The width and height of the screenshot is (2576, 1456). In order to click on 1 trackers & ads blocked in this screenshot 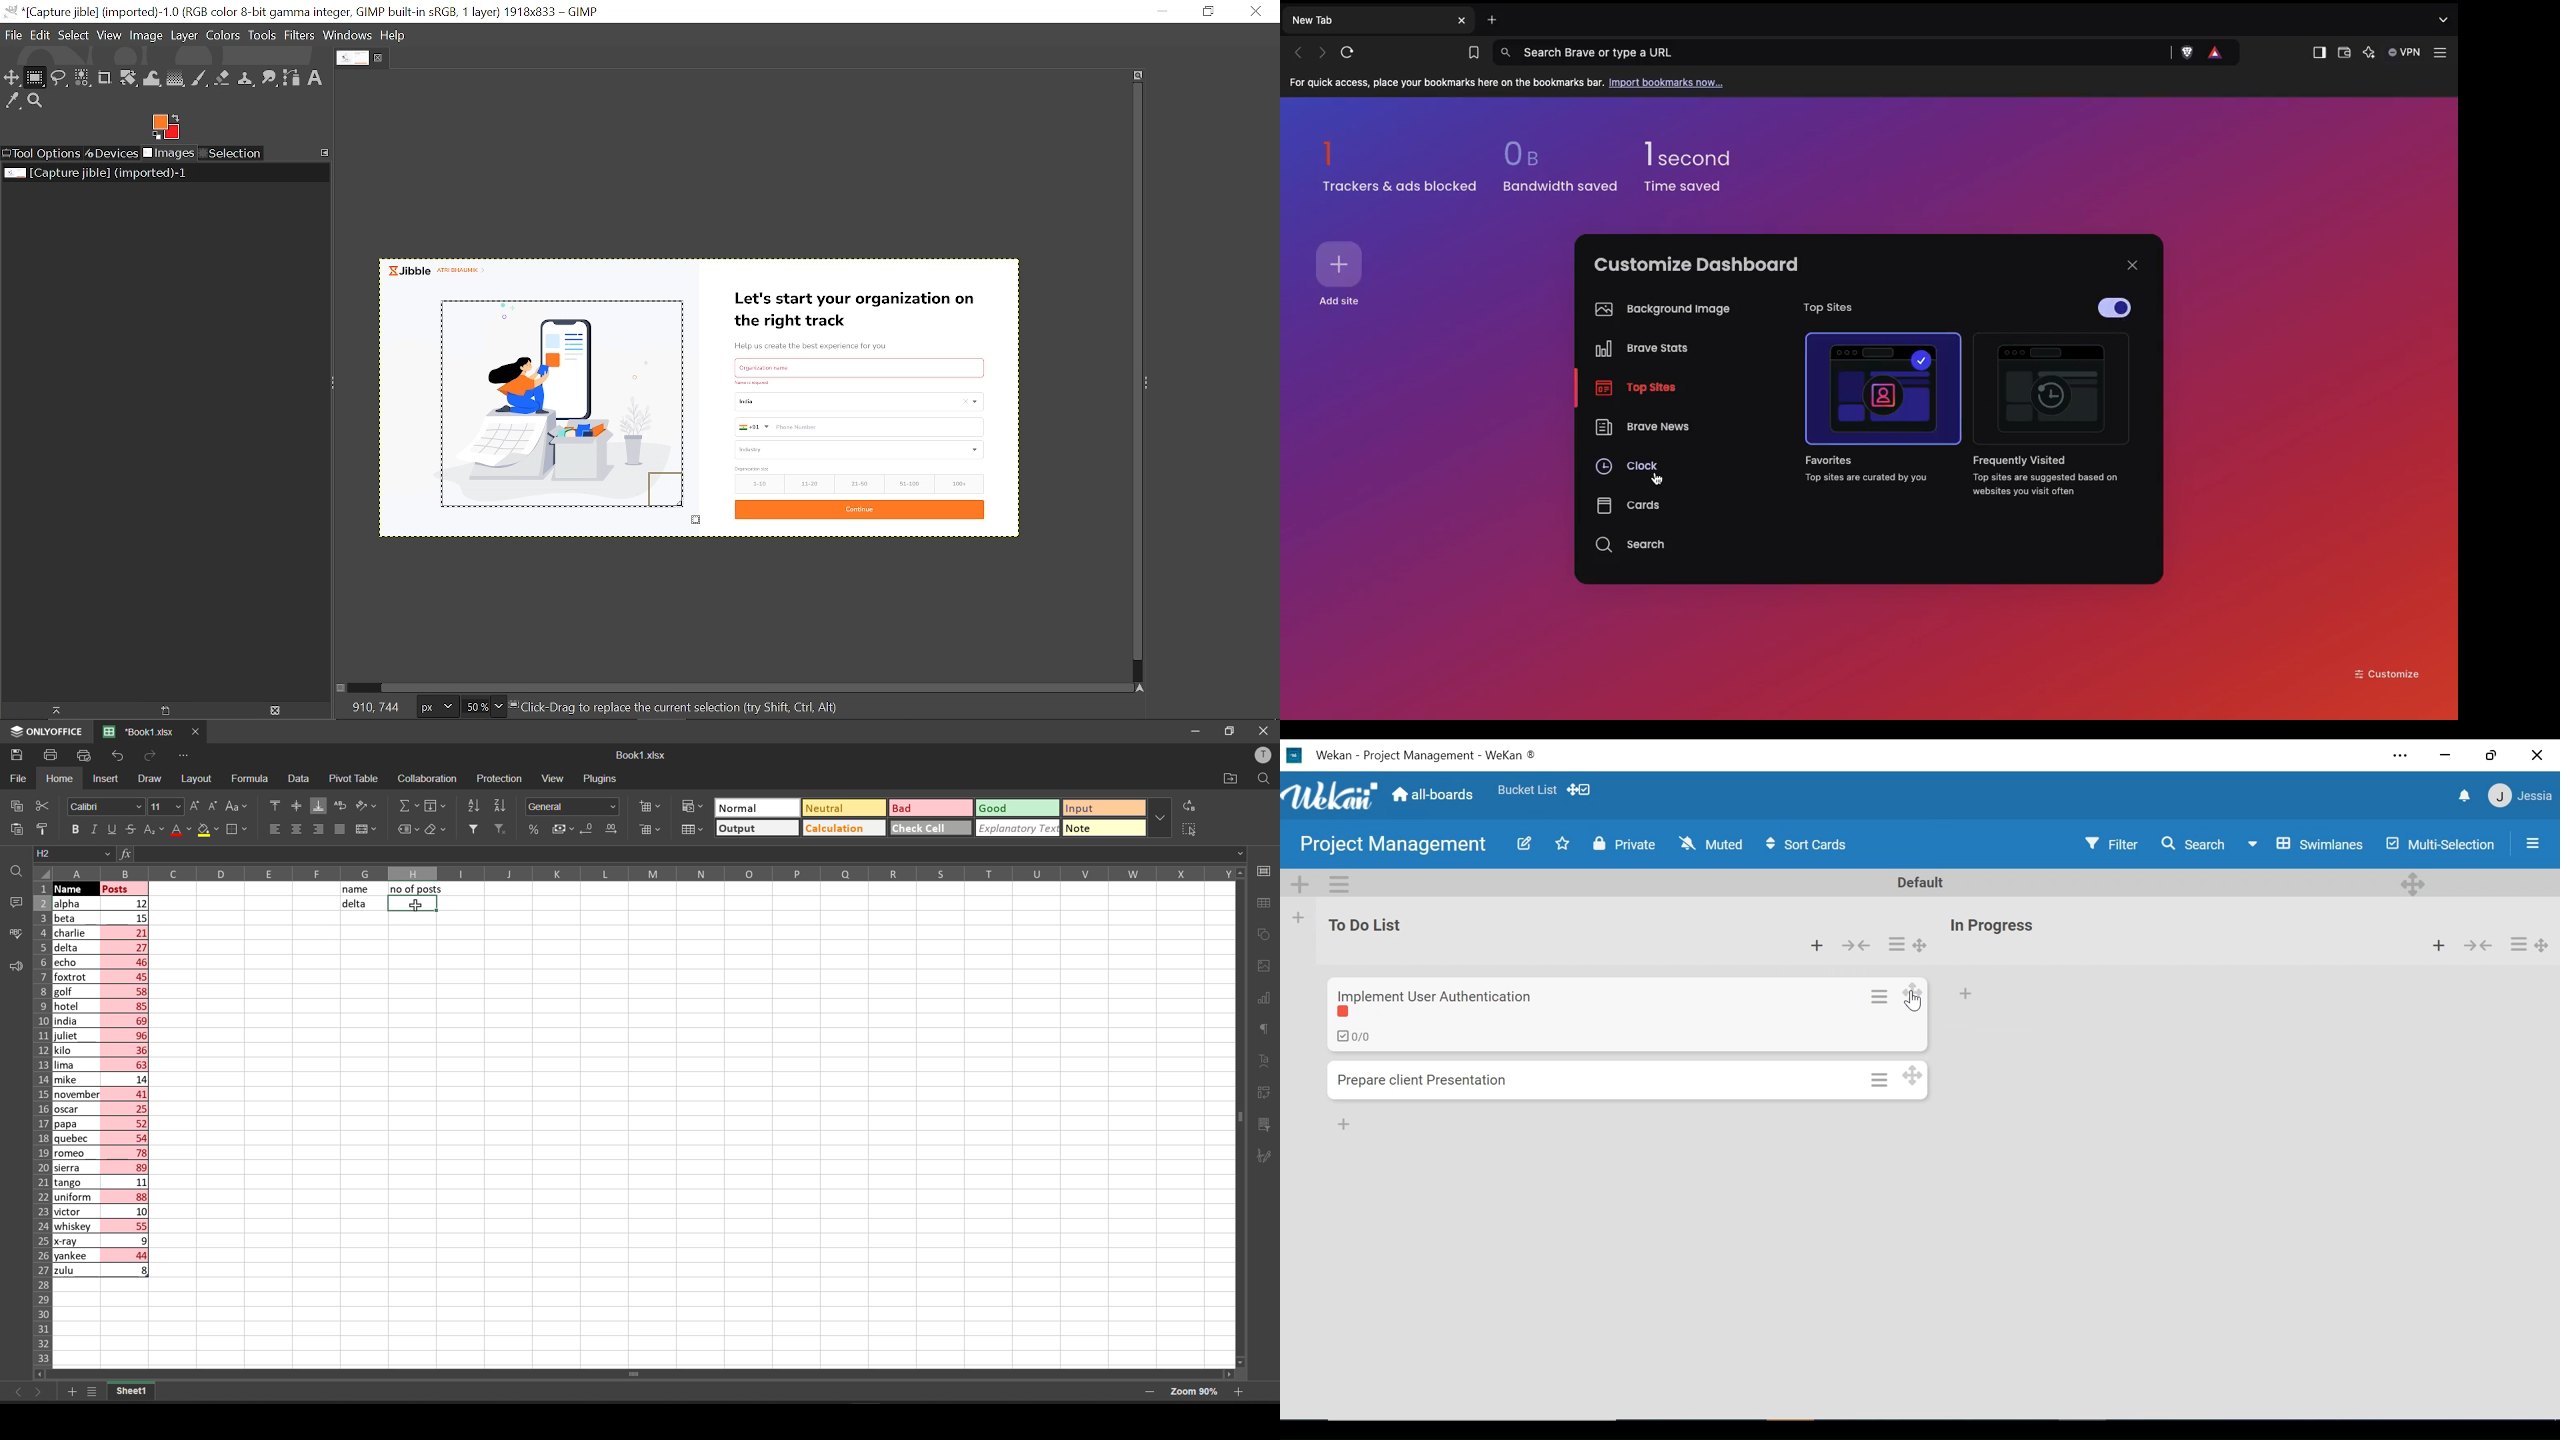, I will do `click(1400, 166)`.